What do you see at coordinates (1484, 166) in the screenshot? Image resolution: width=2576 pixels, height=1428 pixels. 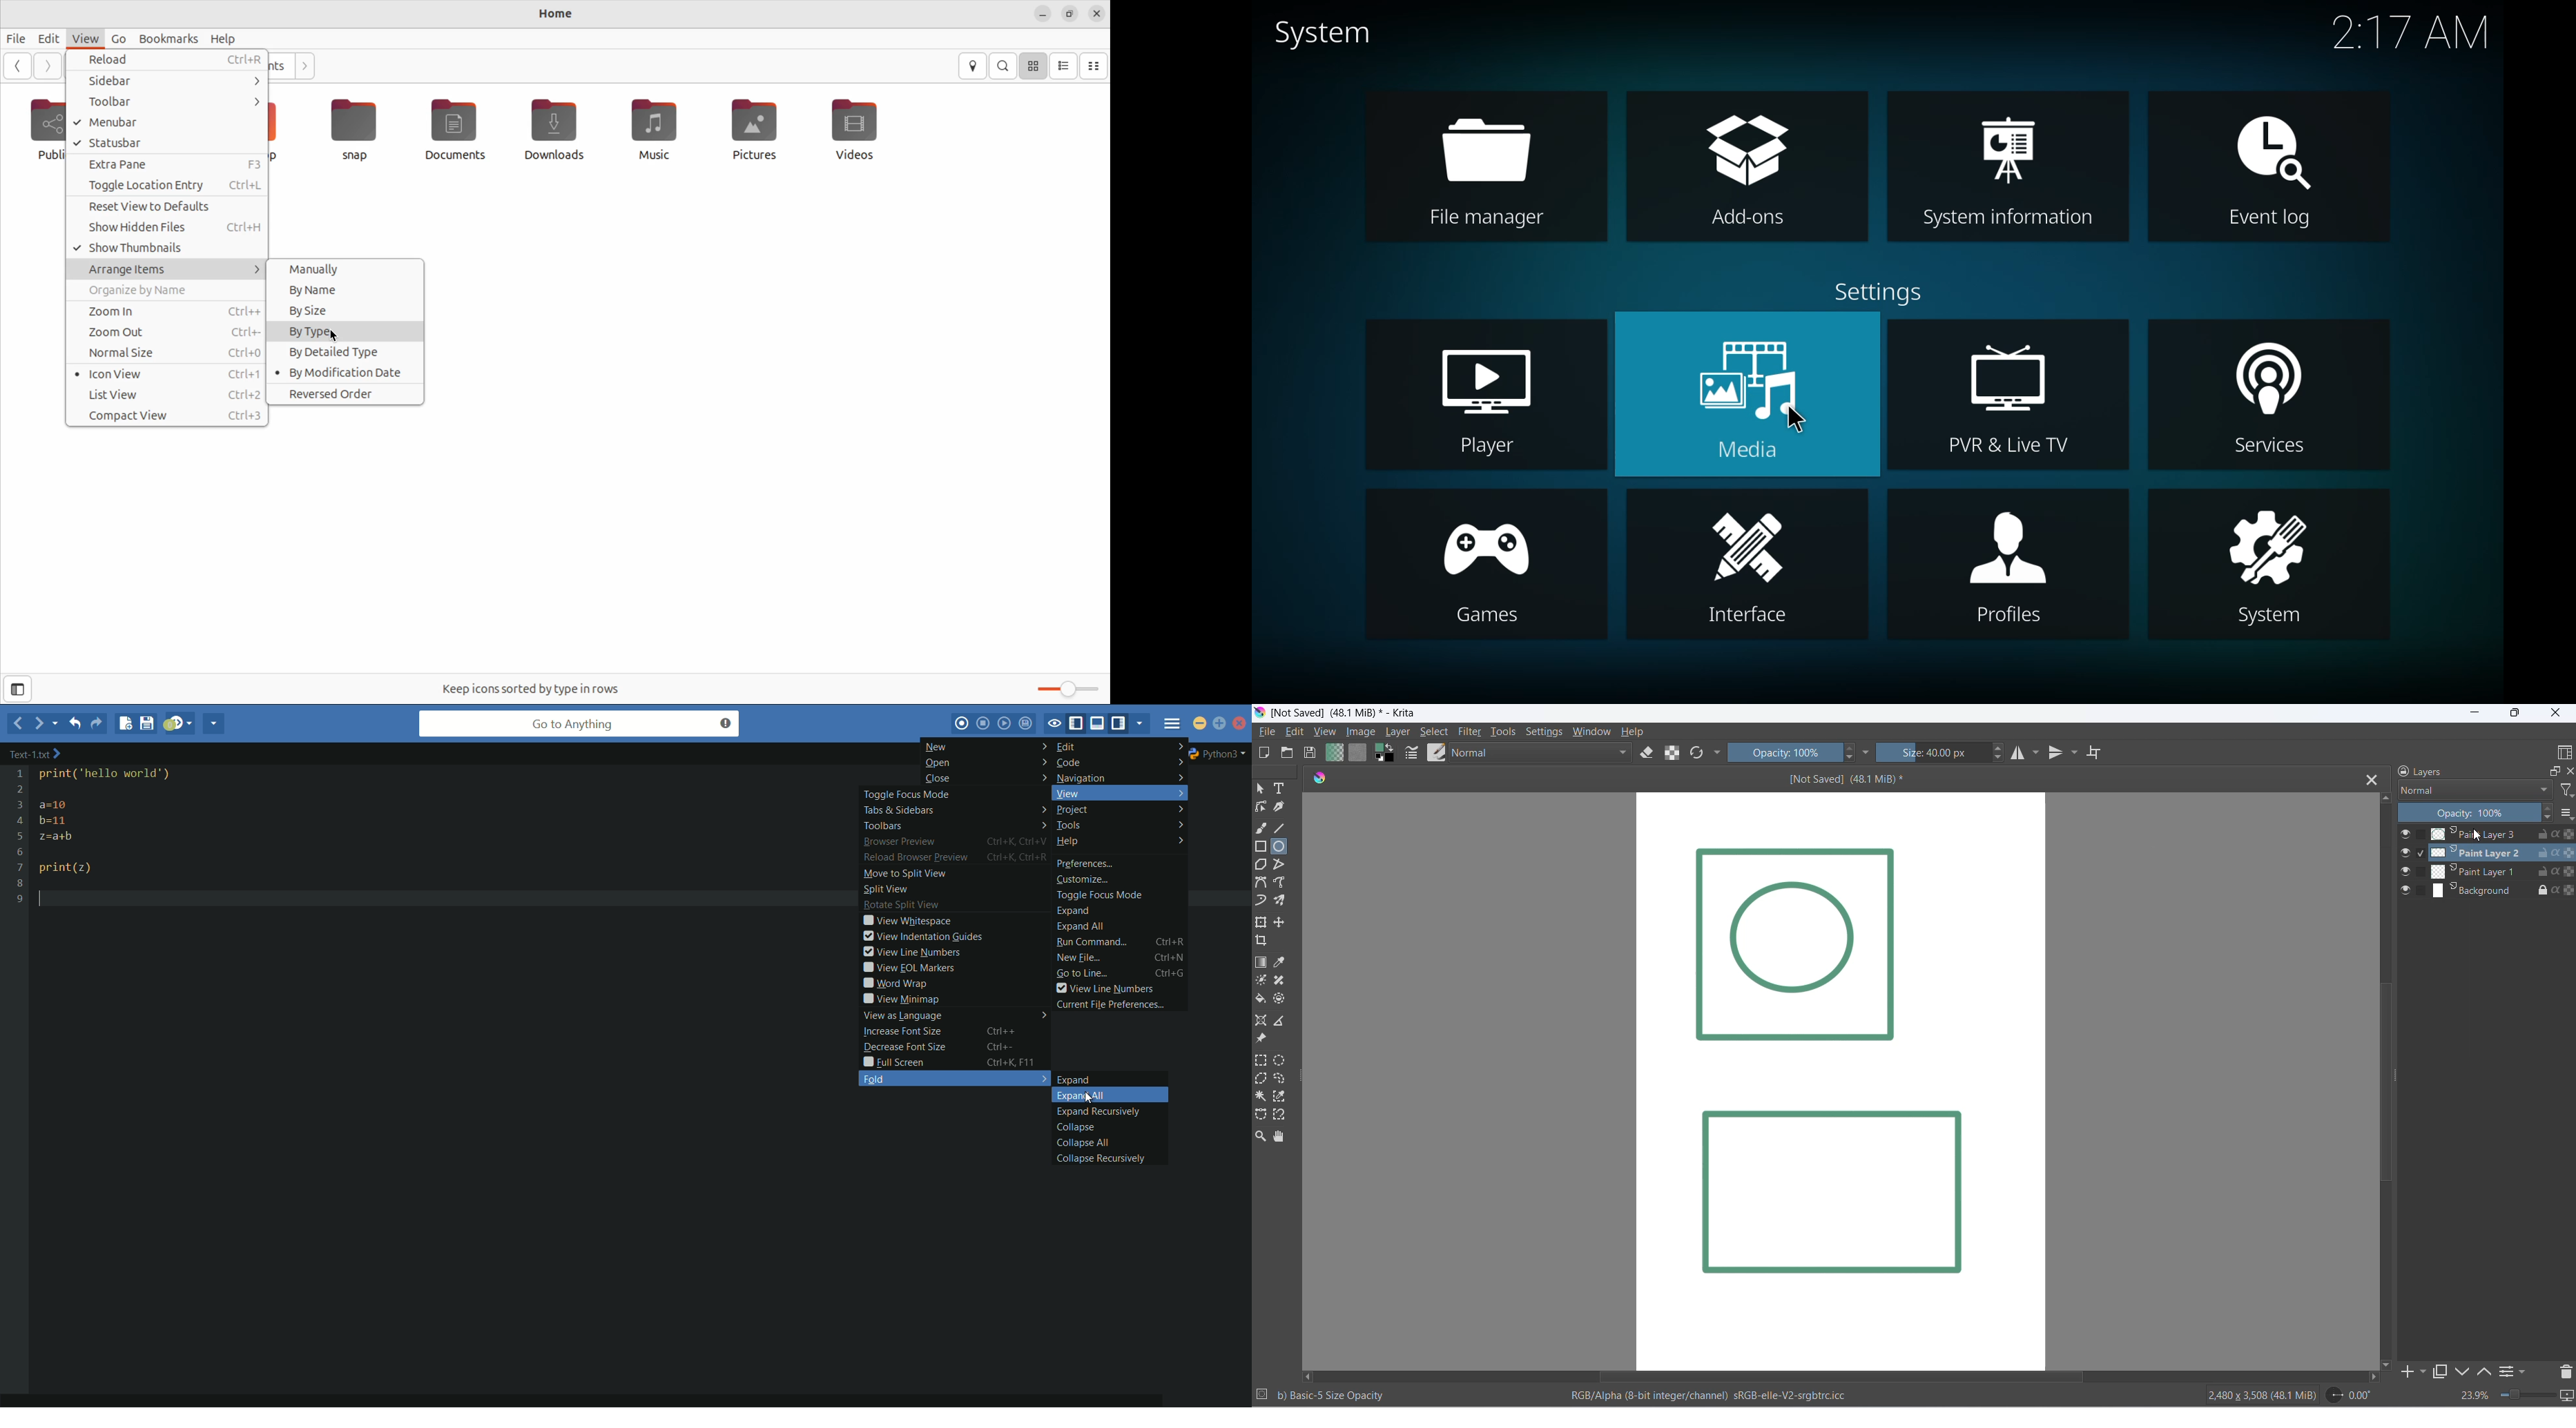 I see `file manager` at bounding box center [1484, 166].